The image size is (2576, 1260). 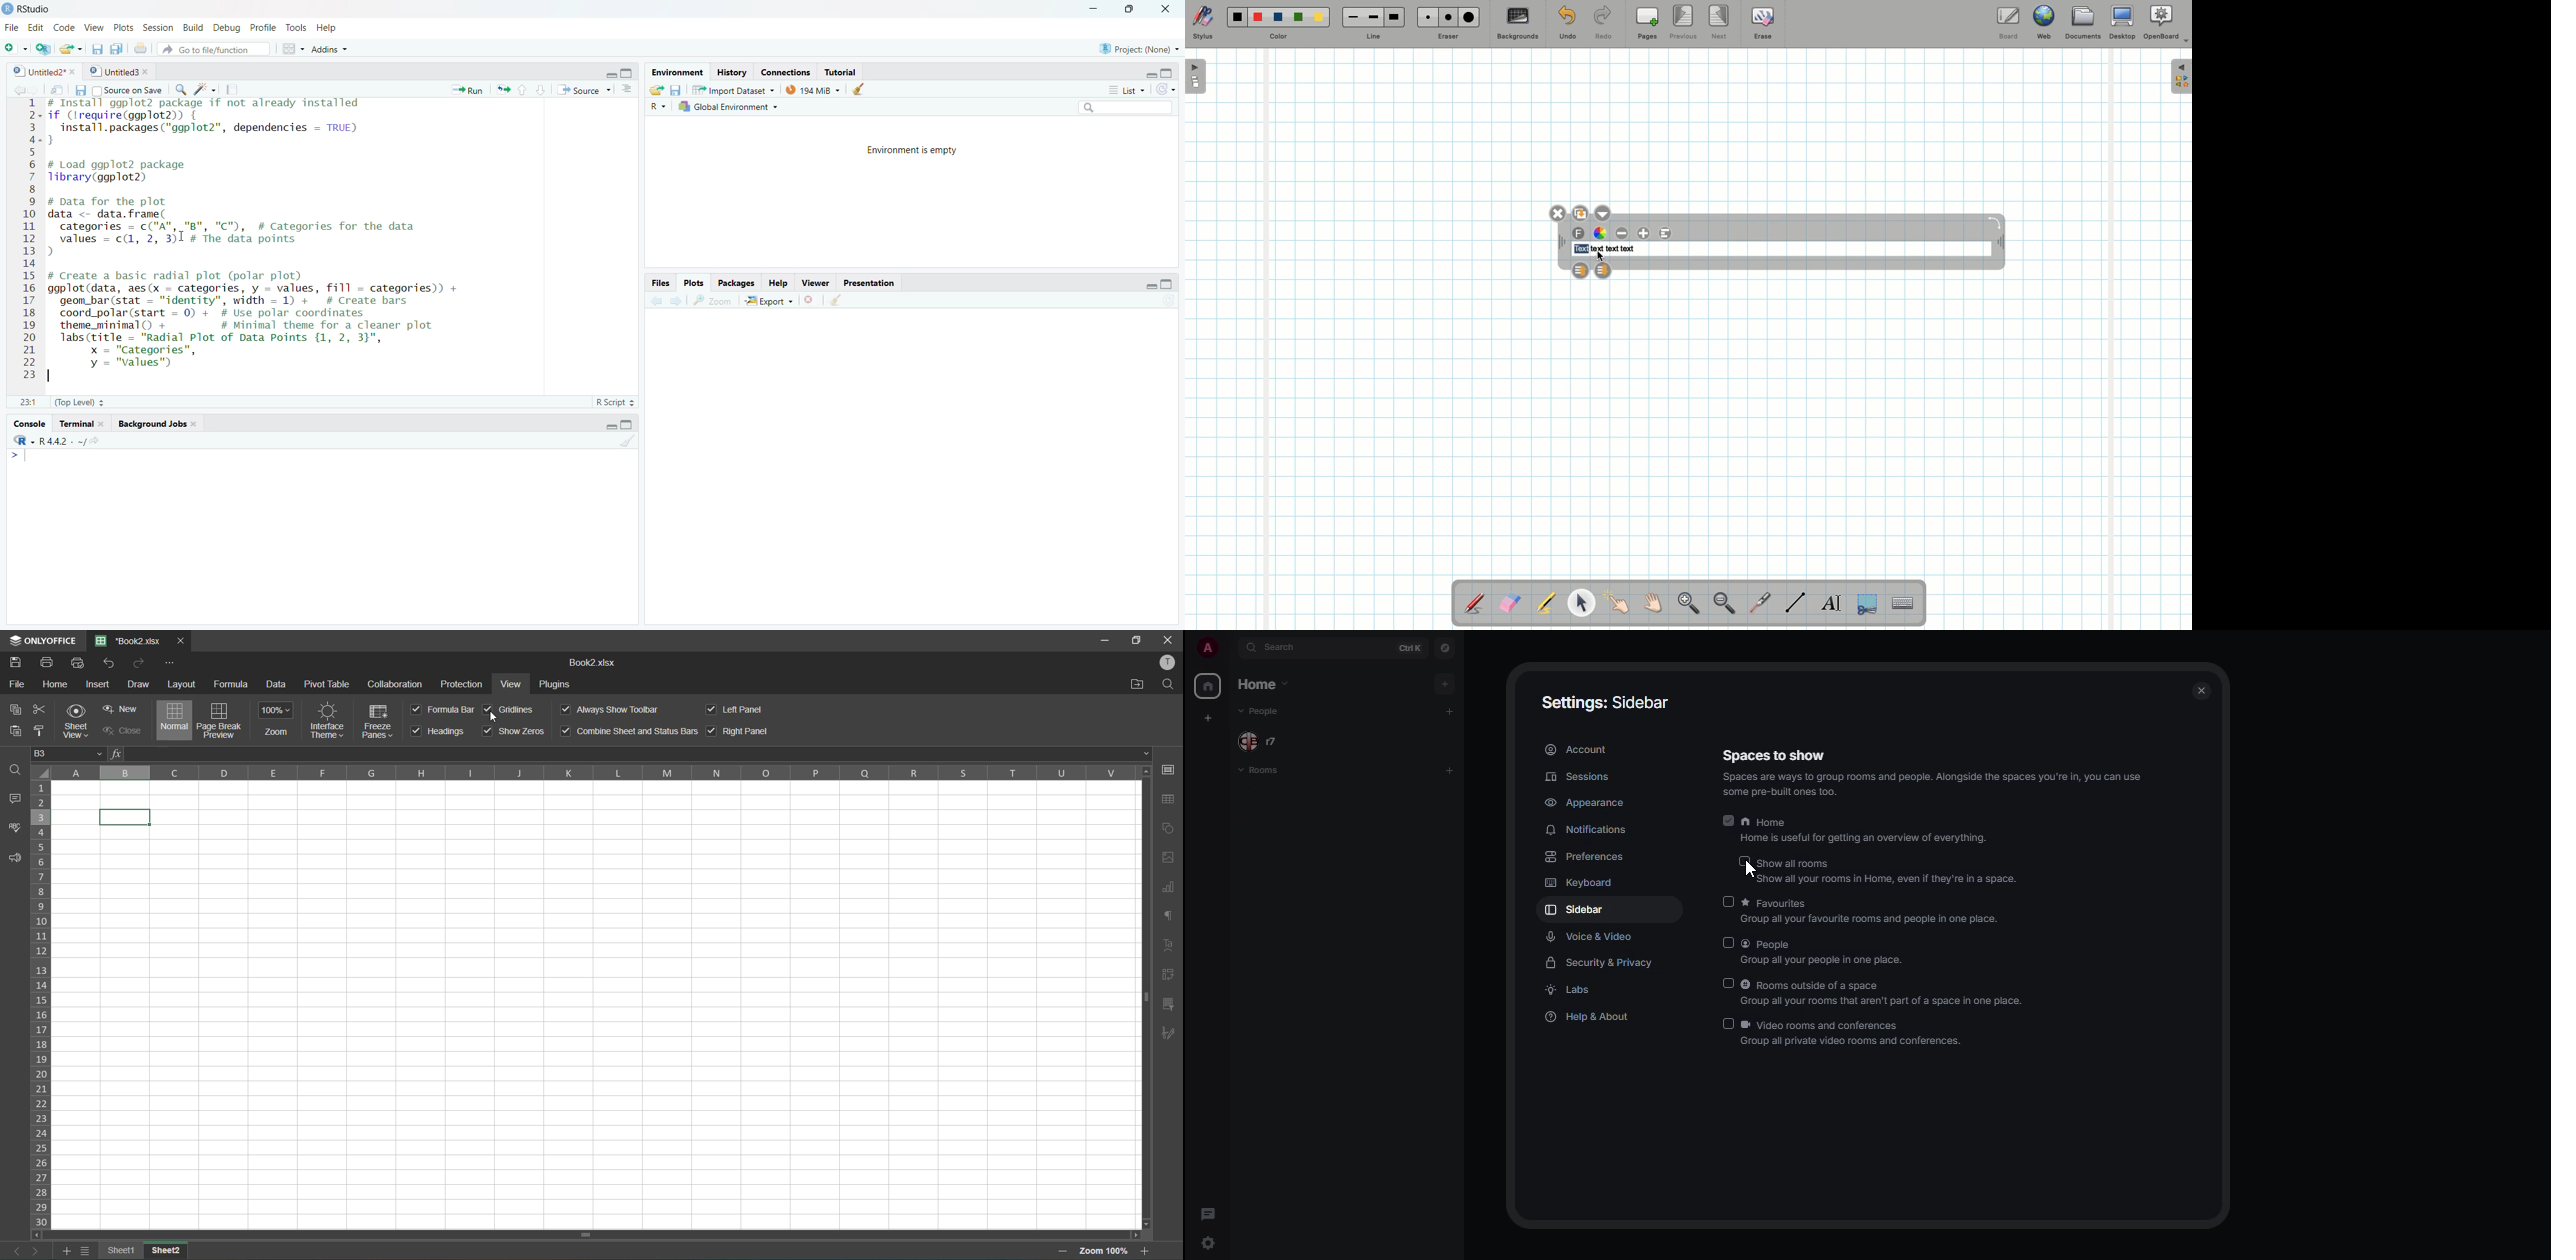 I want to click on close, so click(x=2202, y=692).